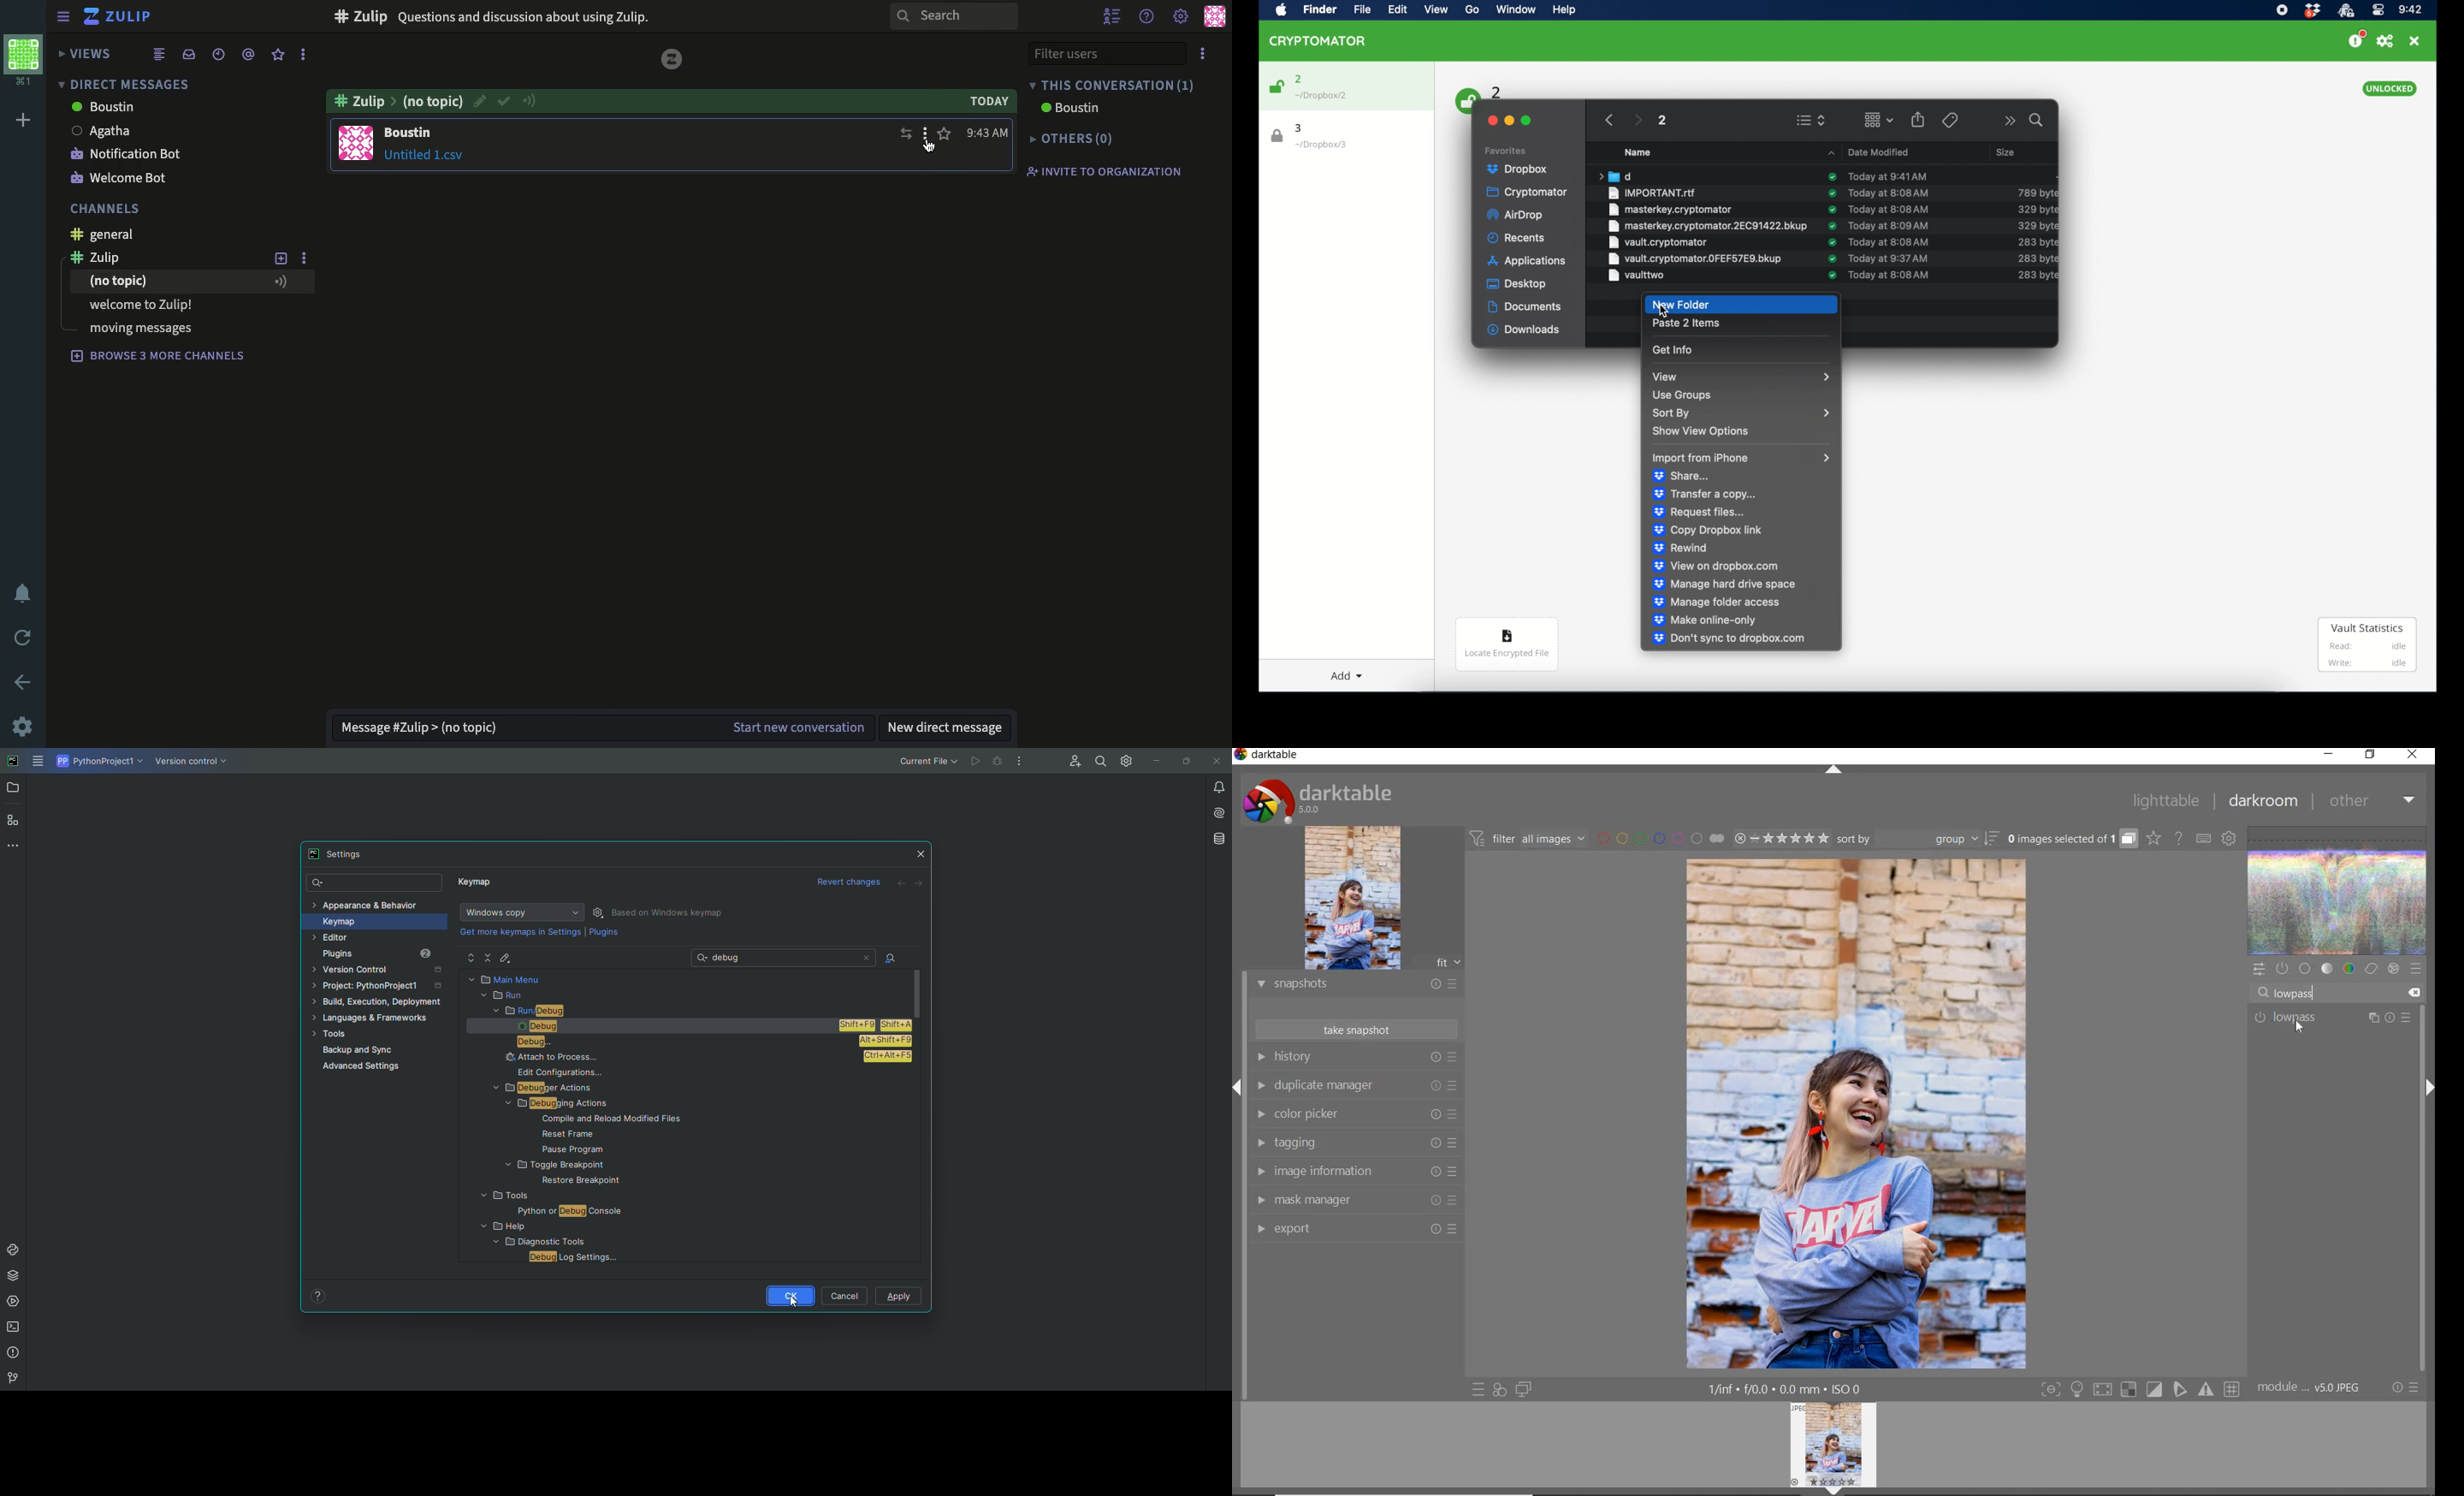  What do you see at coordinates (1660, 839) in the screenshot?
I see `filter images by color labels` at bounding box center [1660, 839].